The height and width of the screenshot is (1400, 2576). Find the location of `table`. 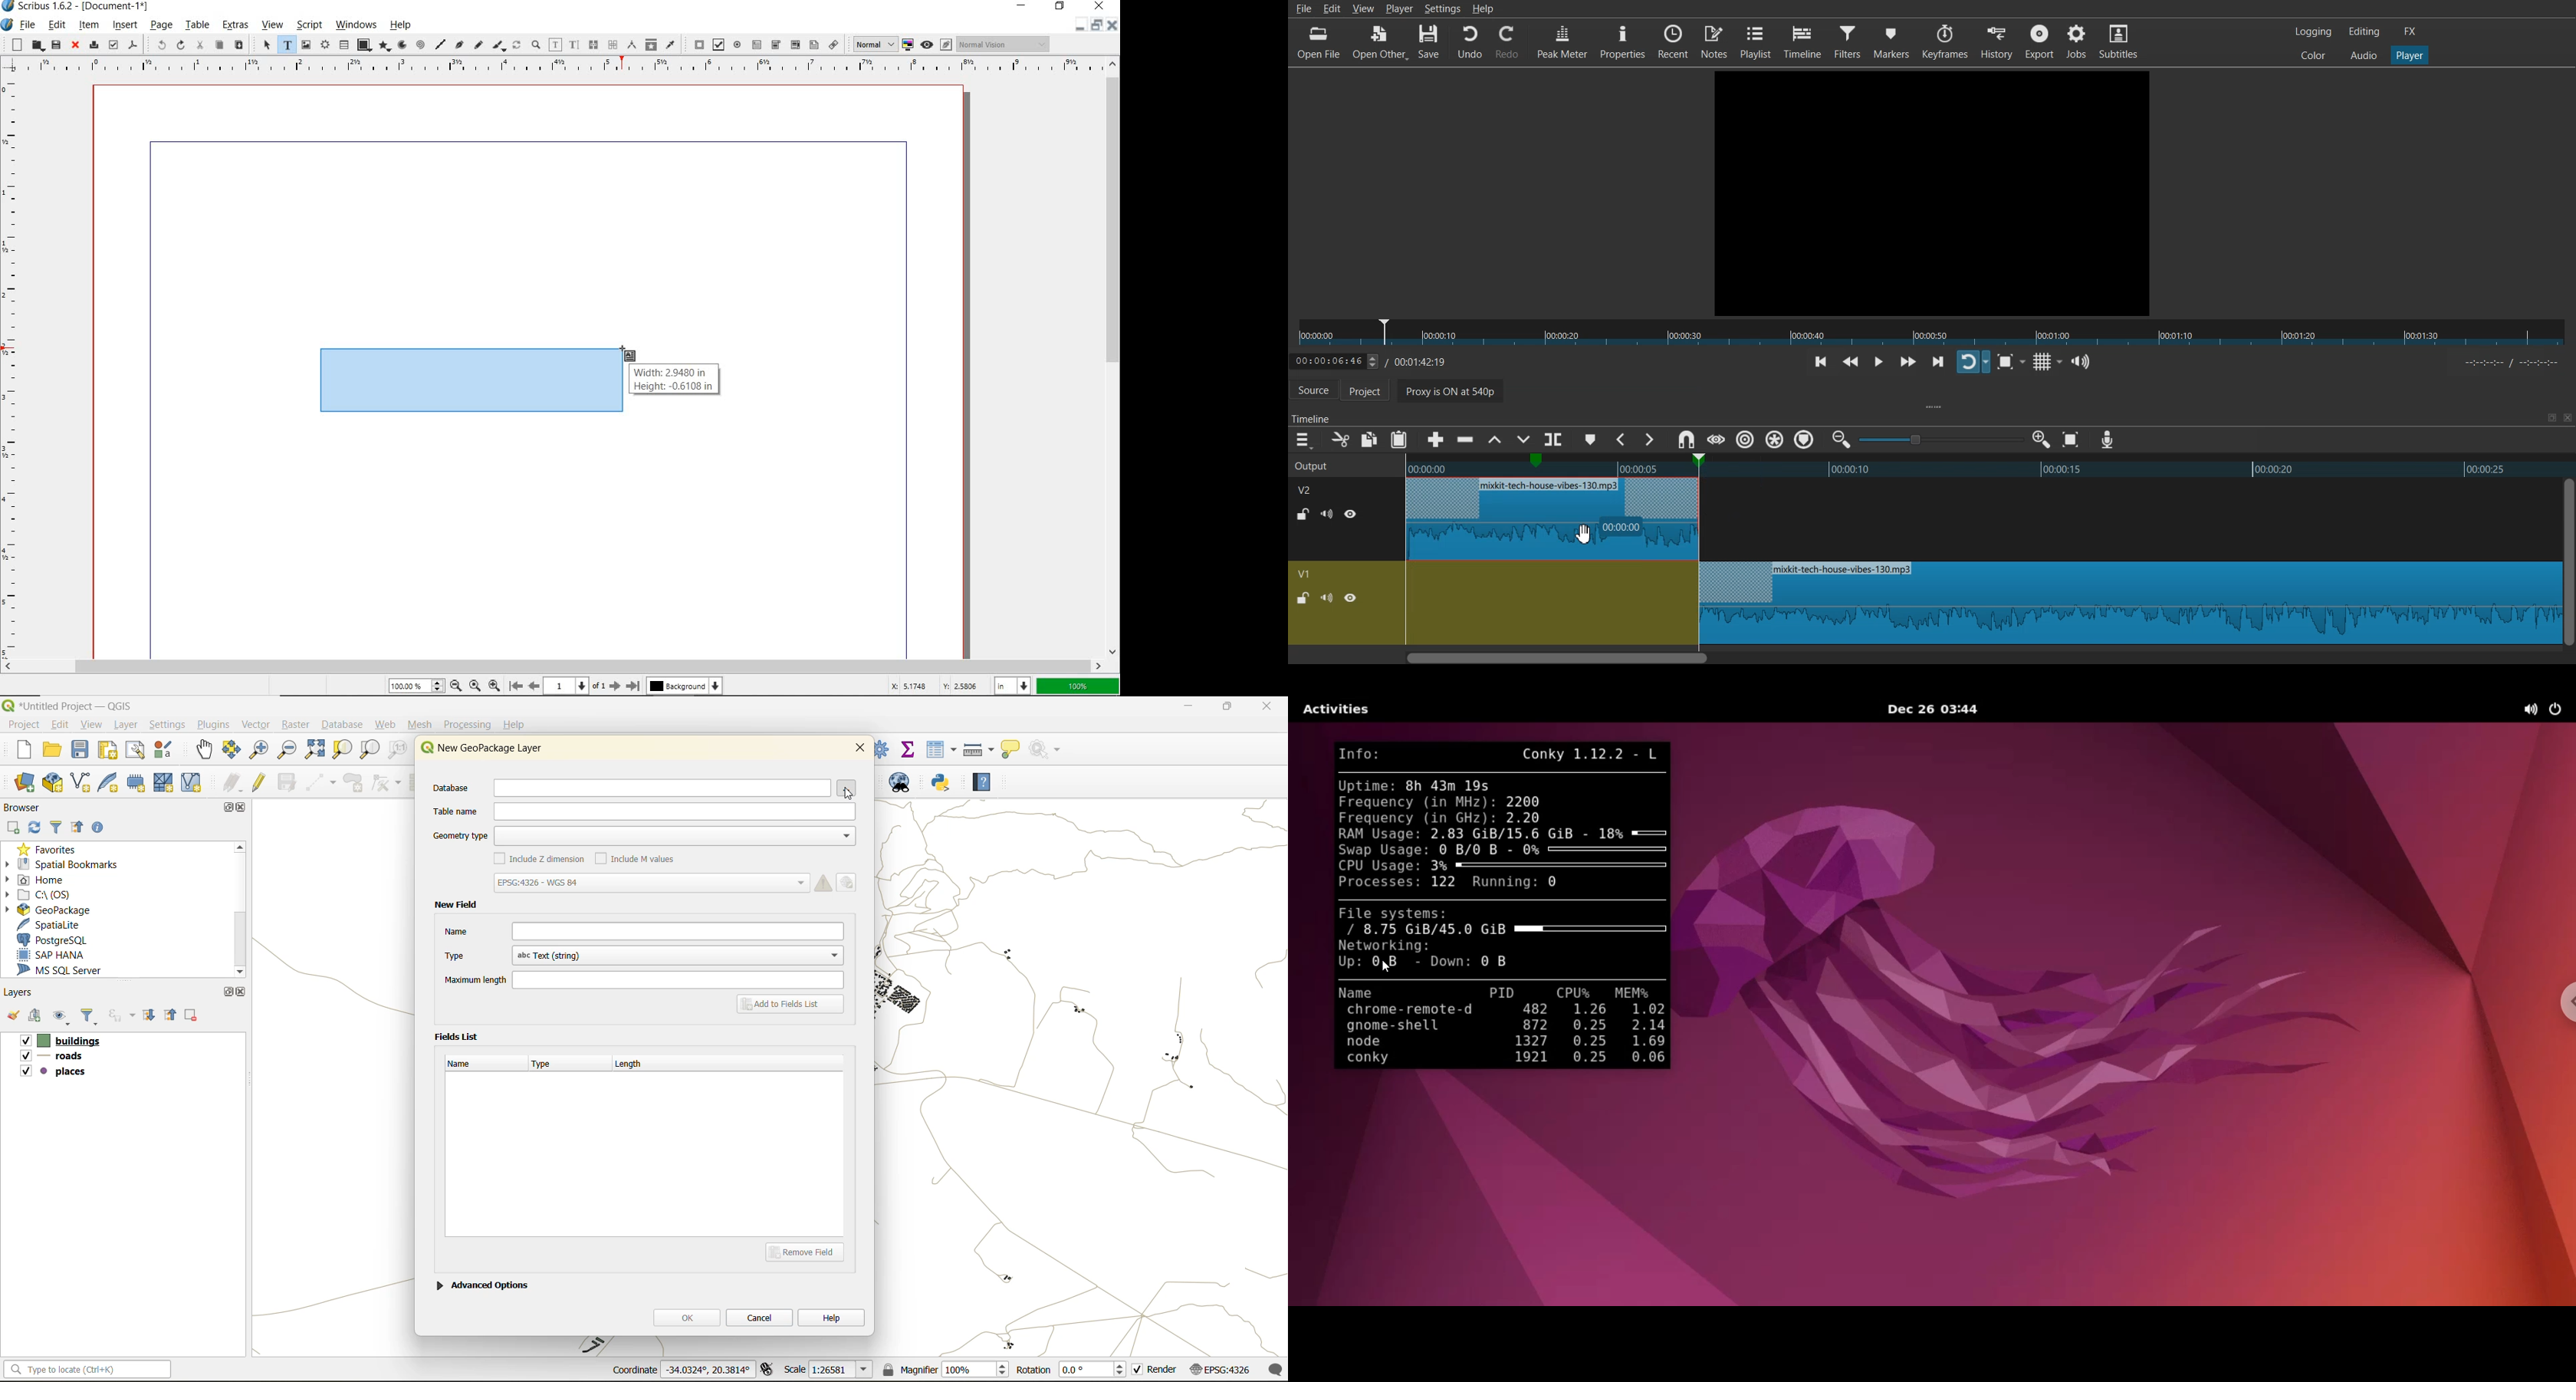

table is located at coordinates (197, 26).